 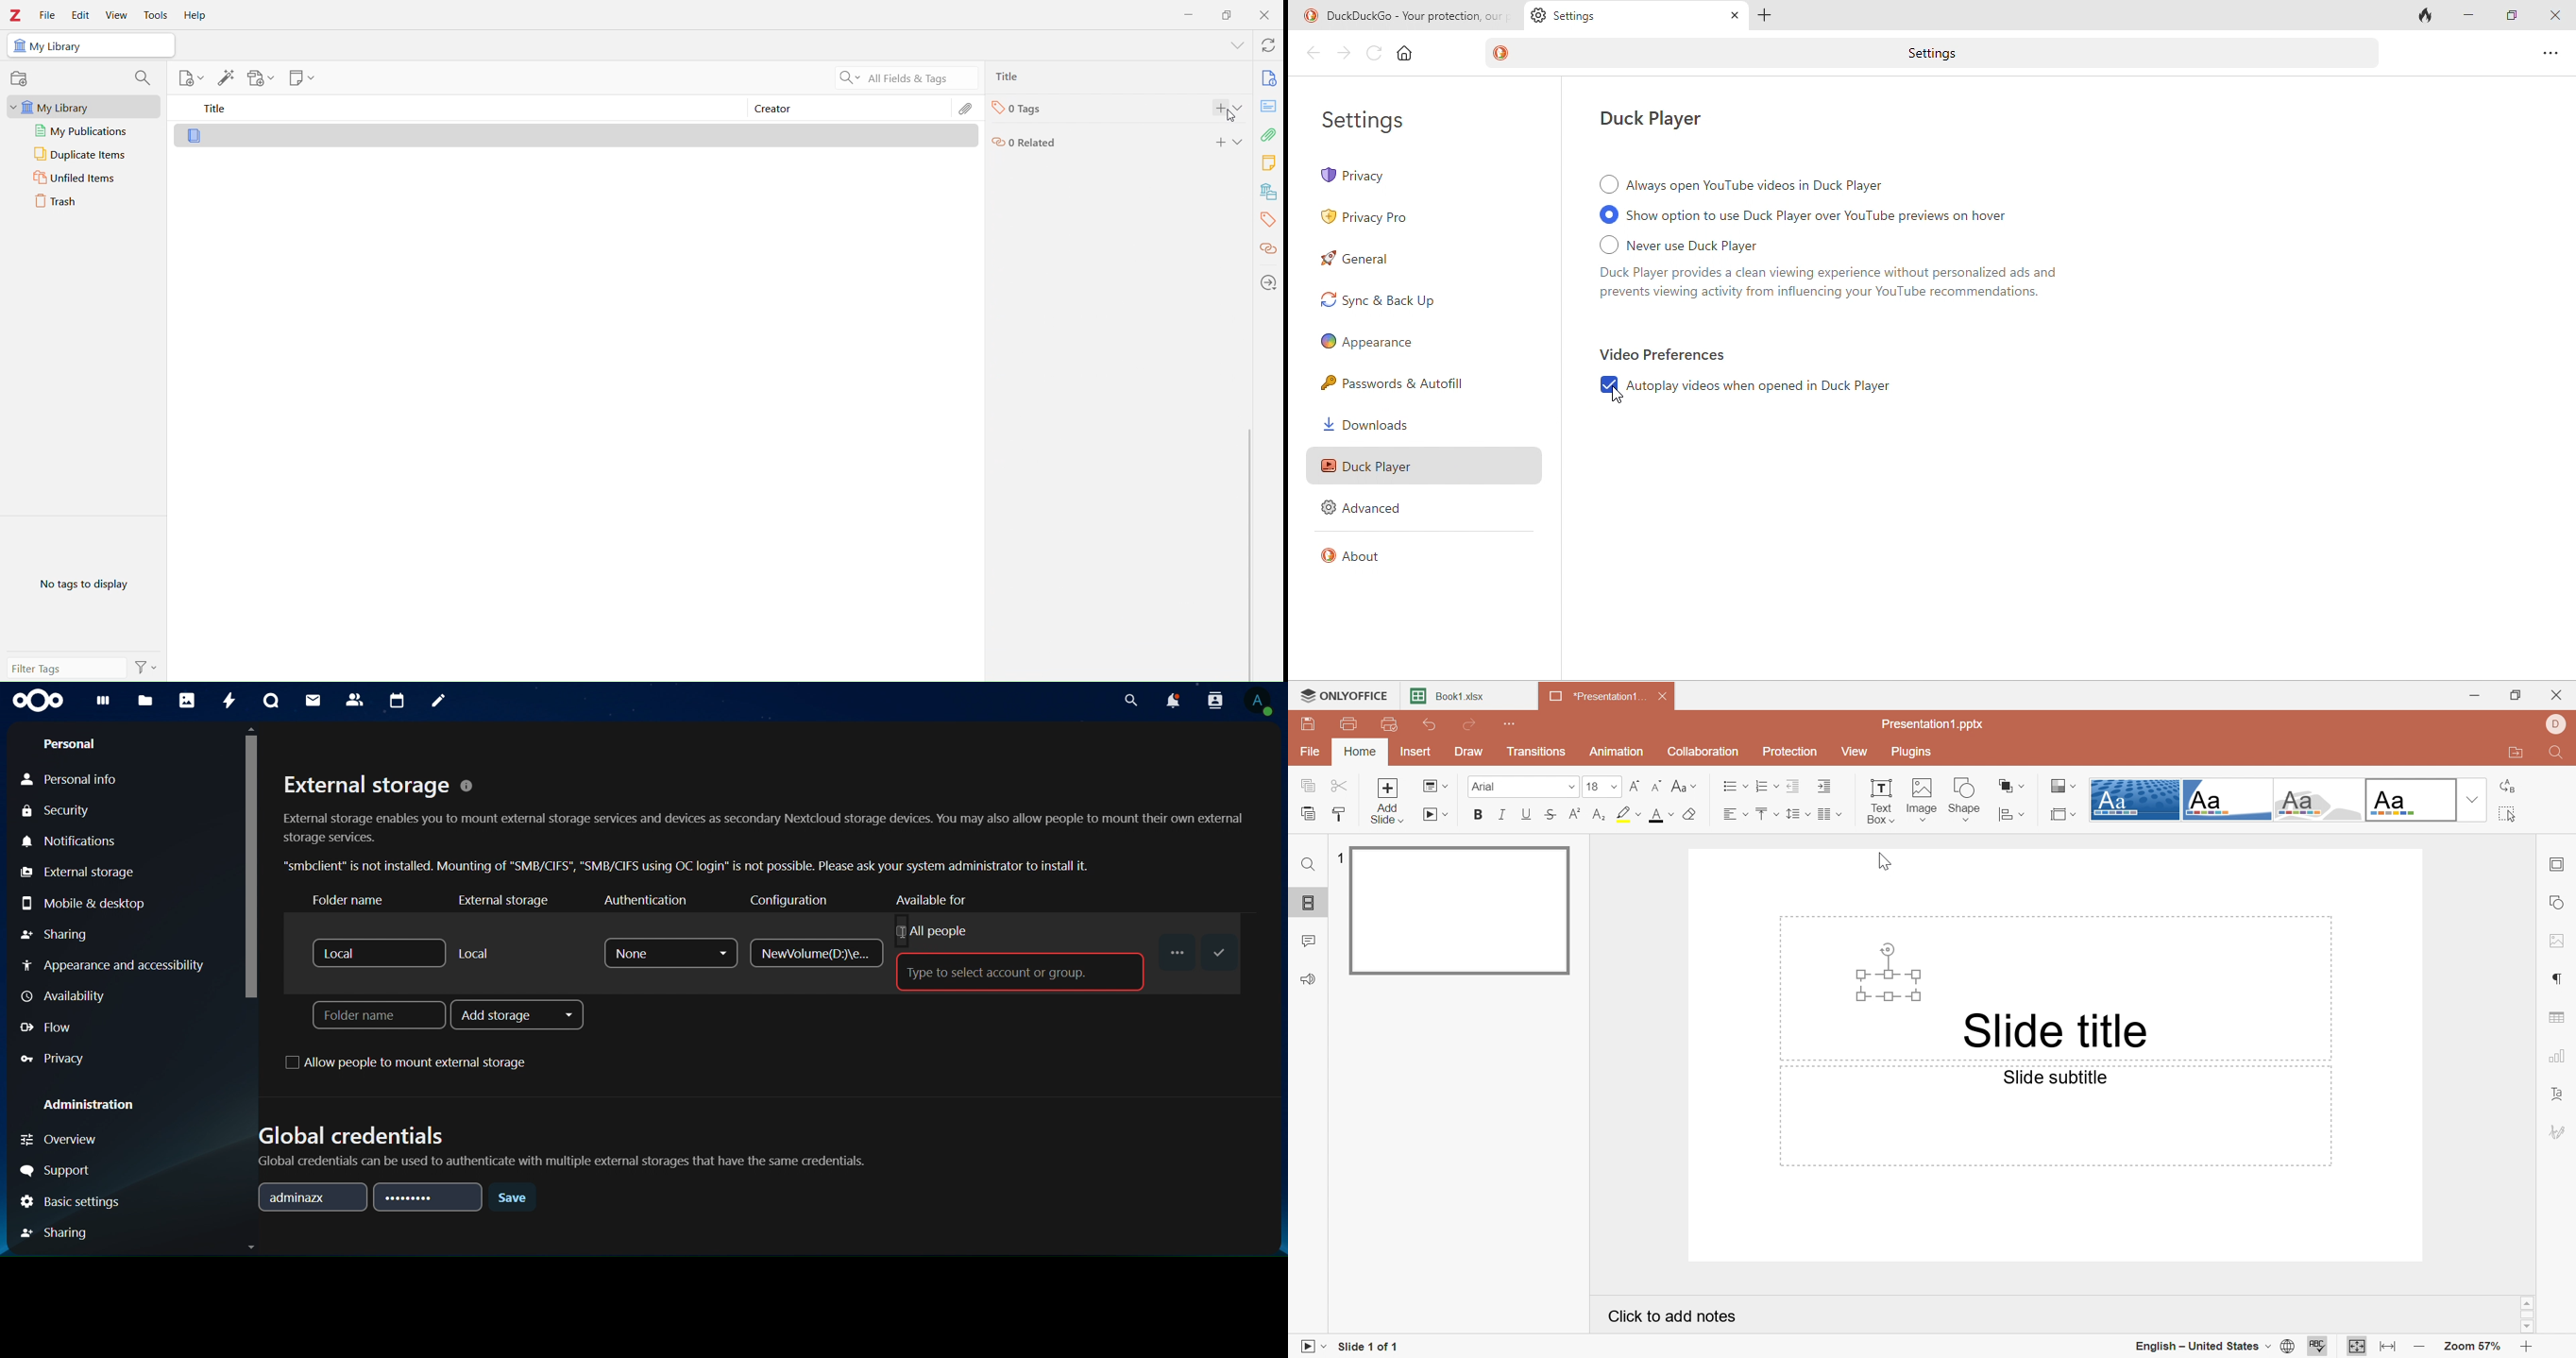 What do you see at coordinates (2290, 1346) in the screenshot?
I see `Set document language` at bounding box center [2290, 1346].